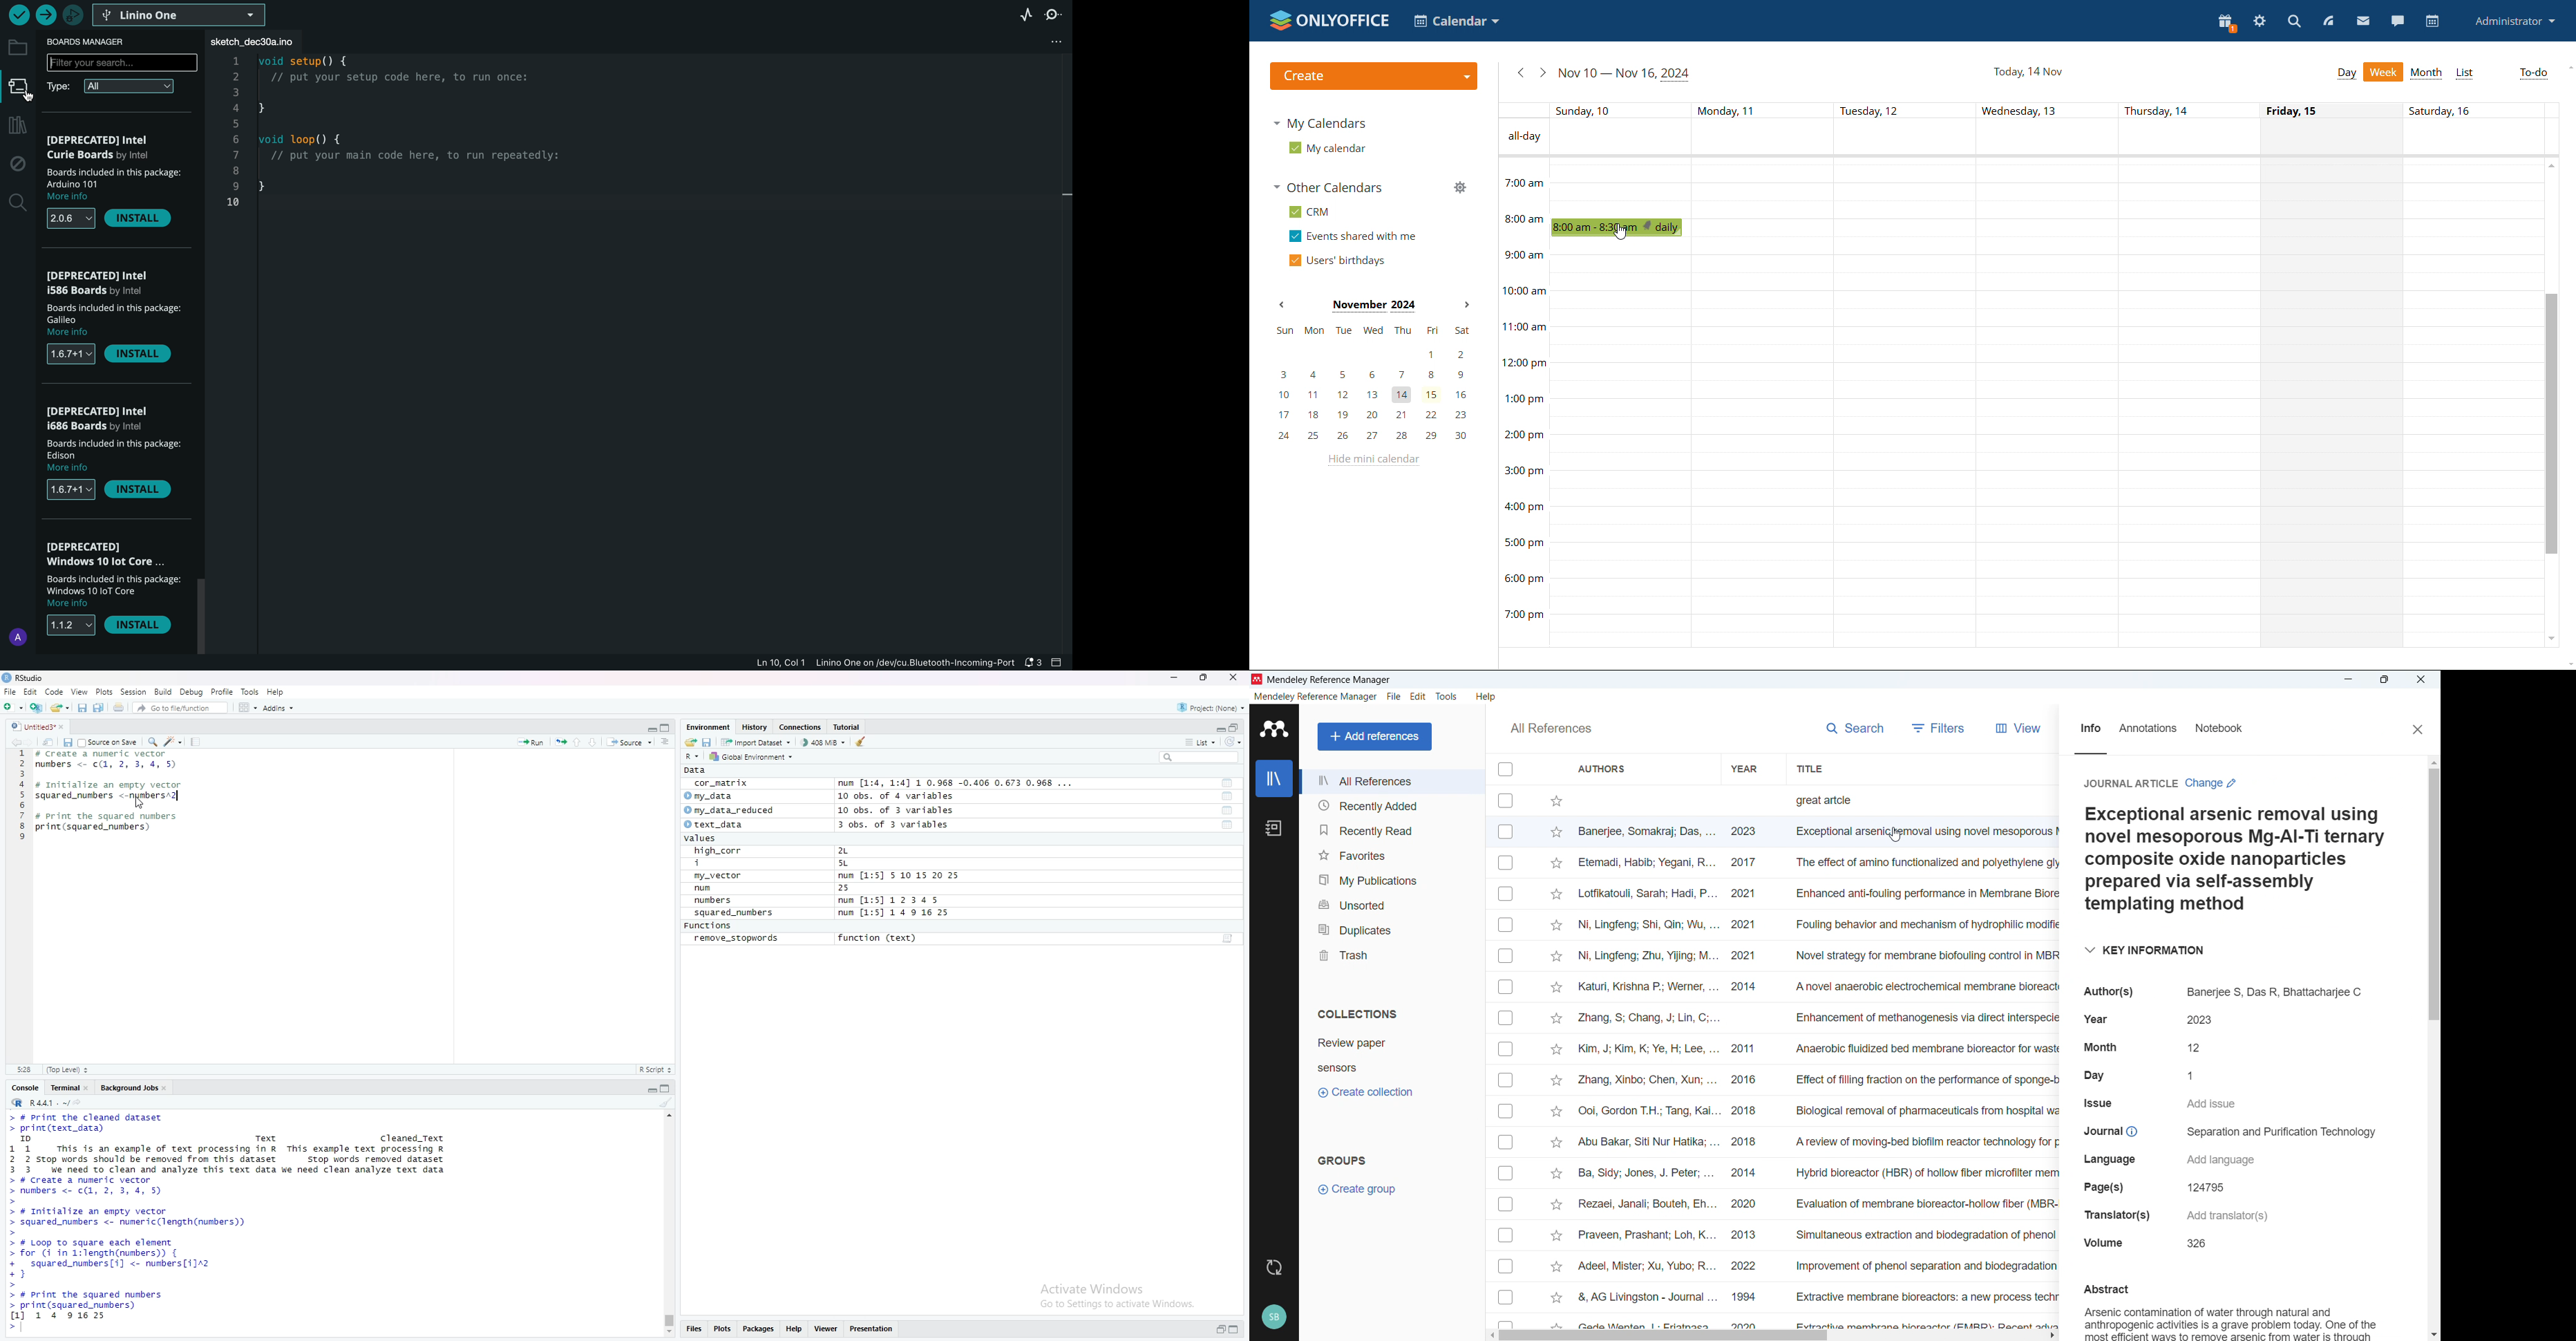  I want to click on View, so click(2019, 728).